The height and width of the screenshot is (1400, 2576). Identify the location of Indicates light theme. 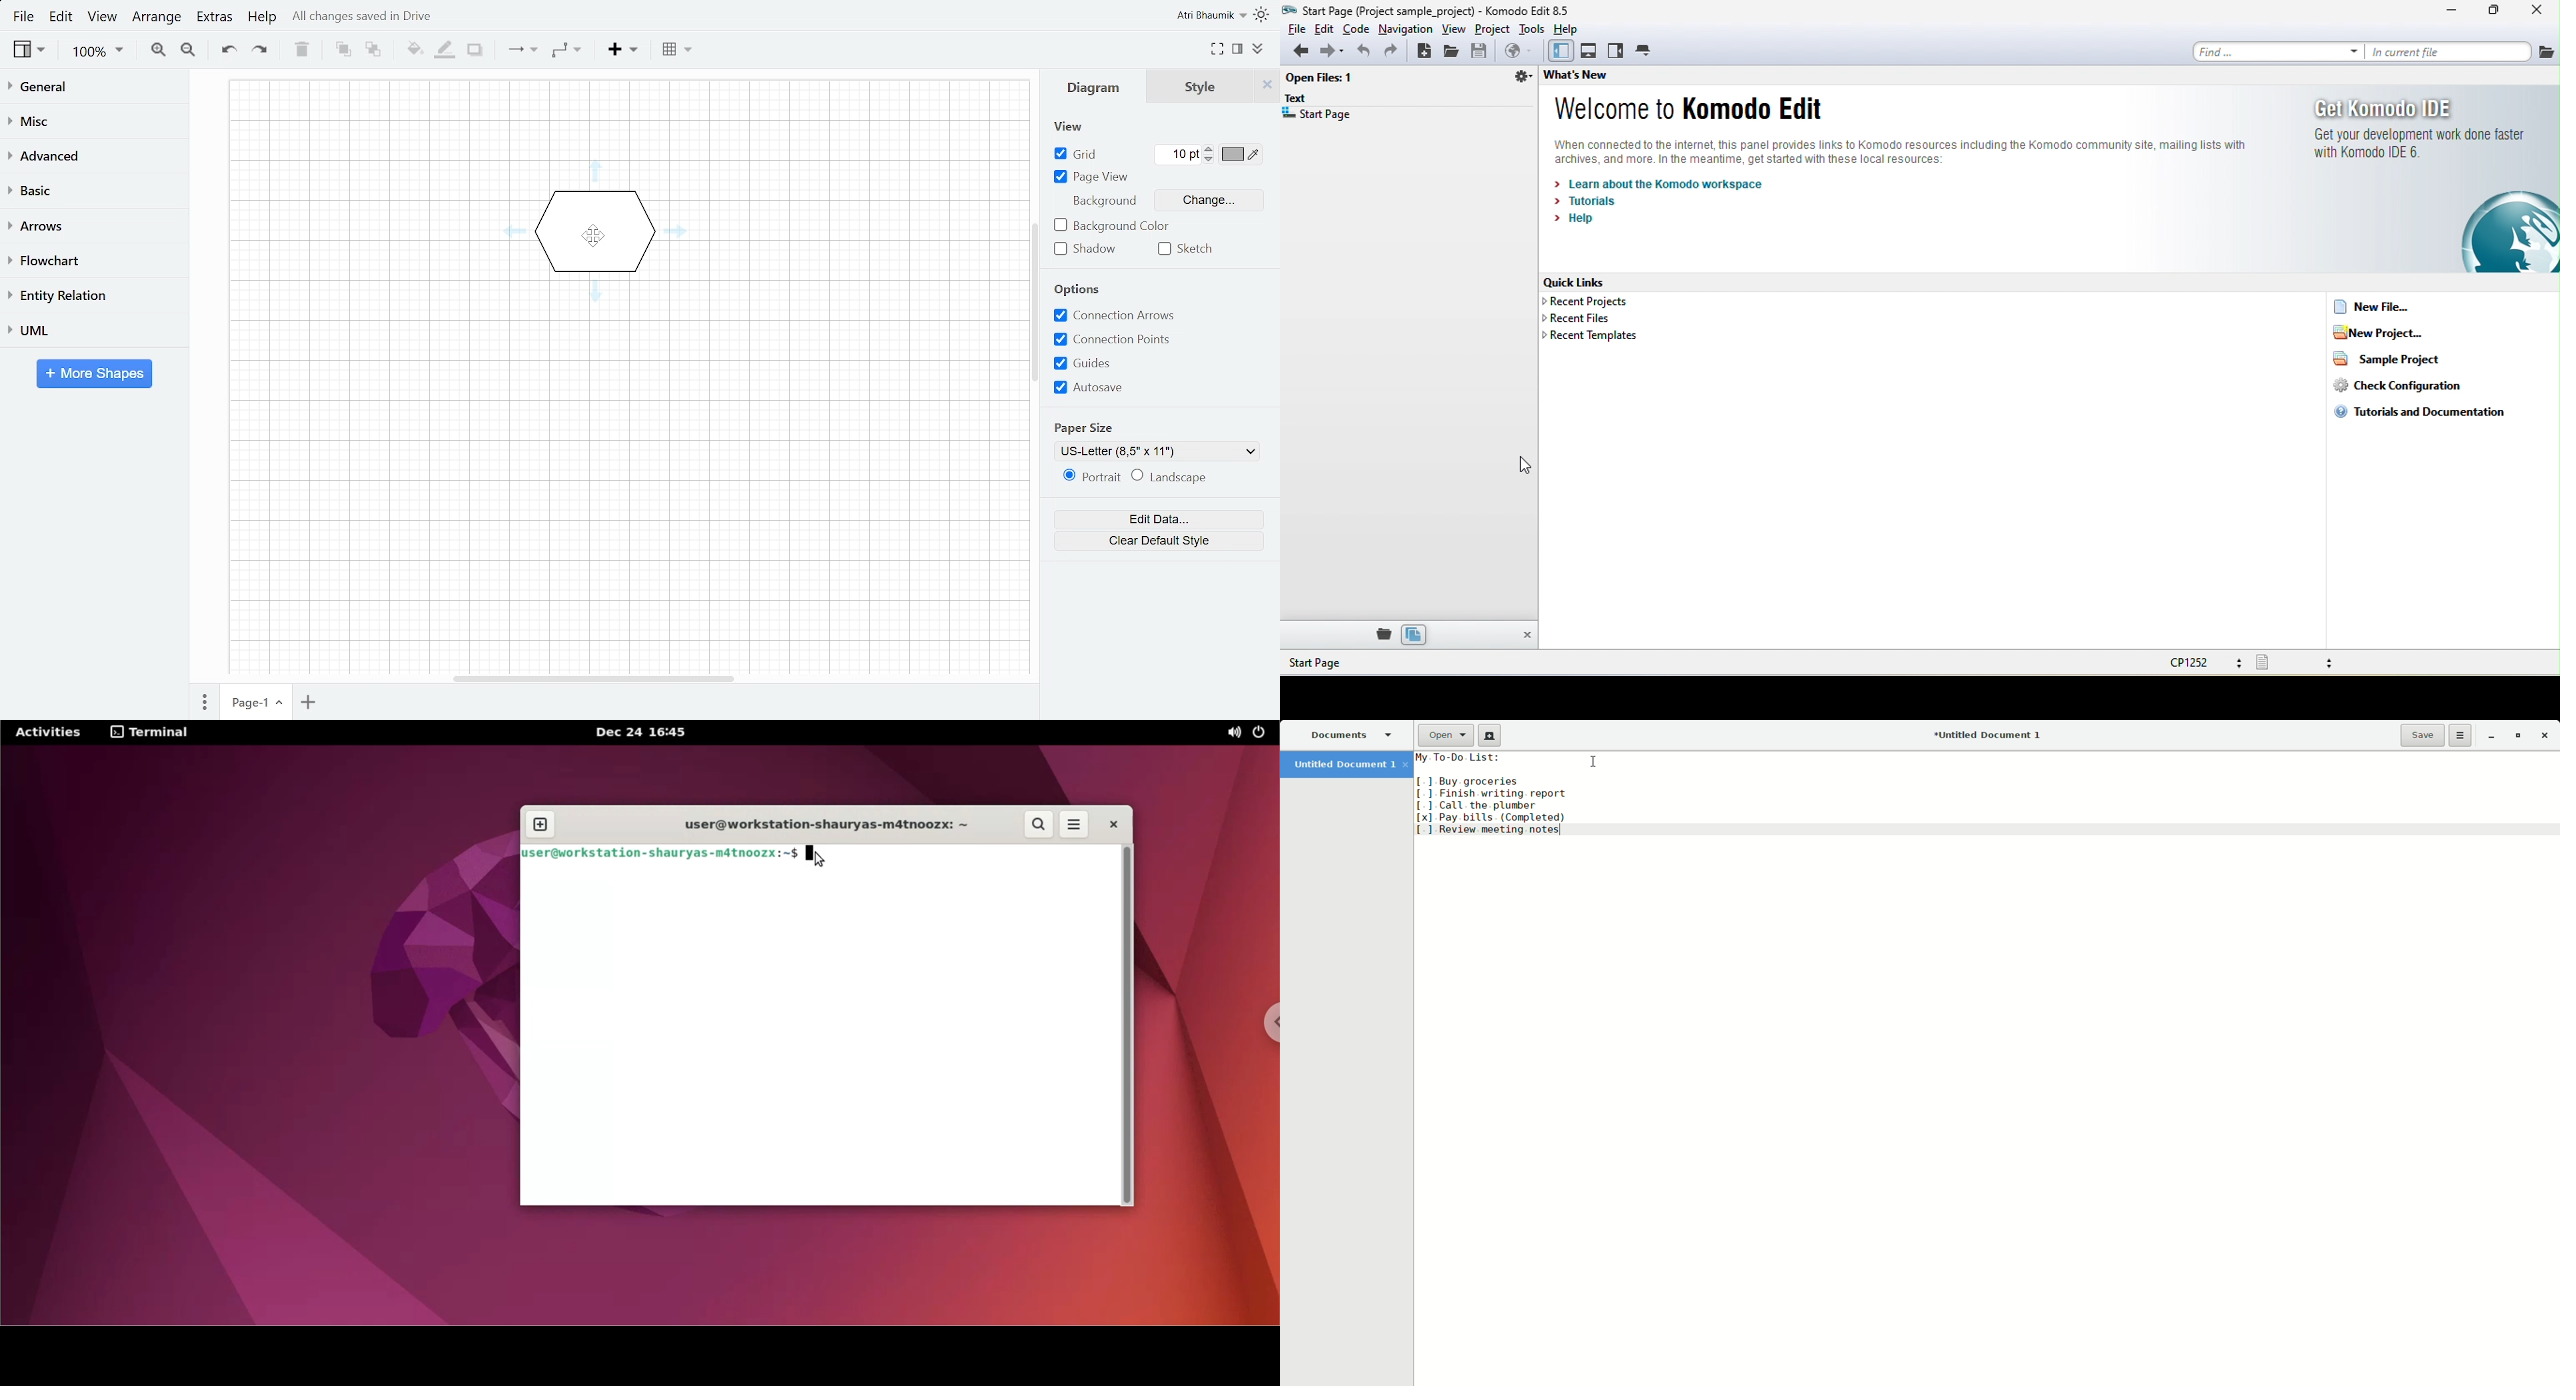
(1264, 16).